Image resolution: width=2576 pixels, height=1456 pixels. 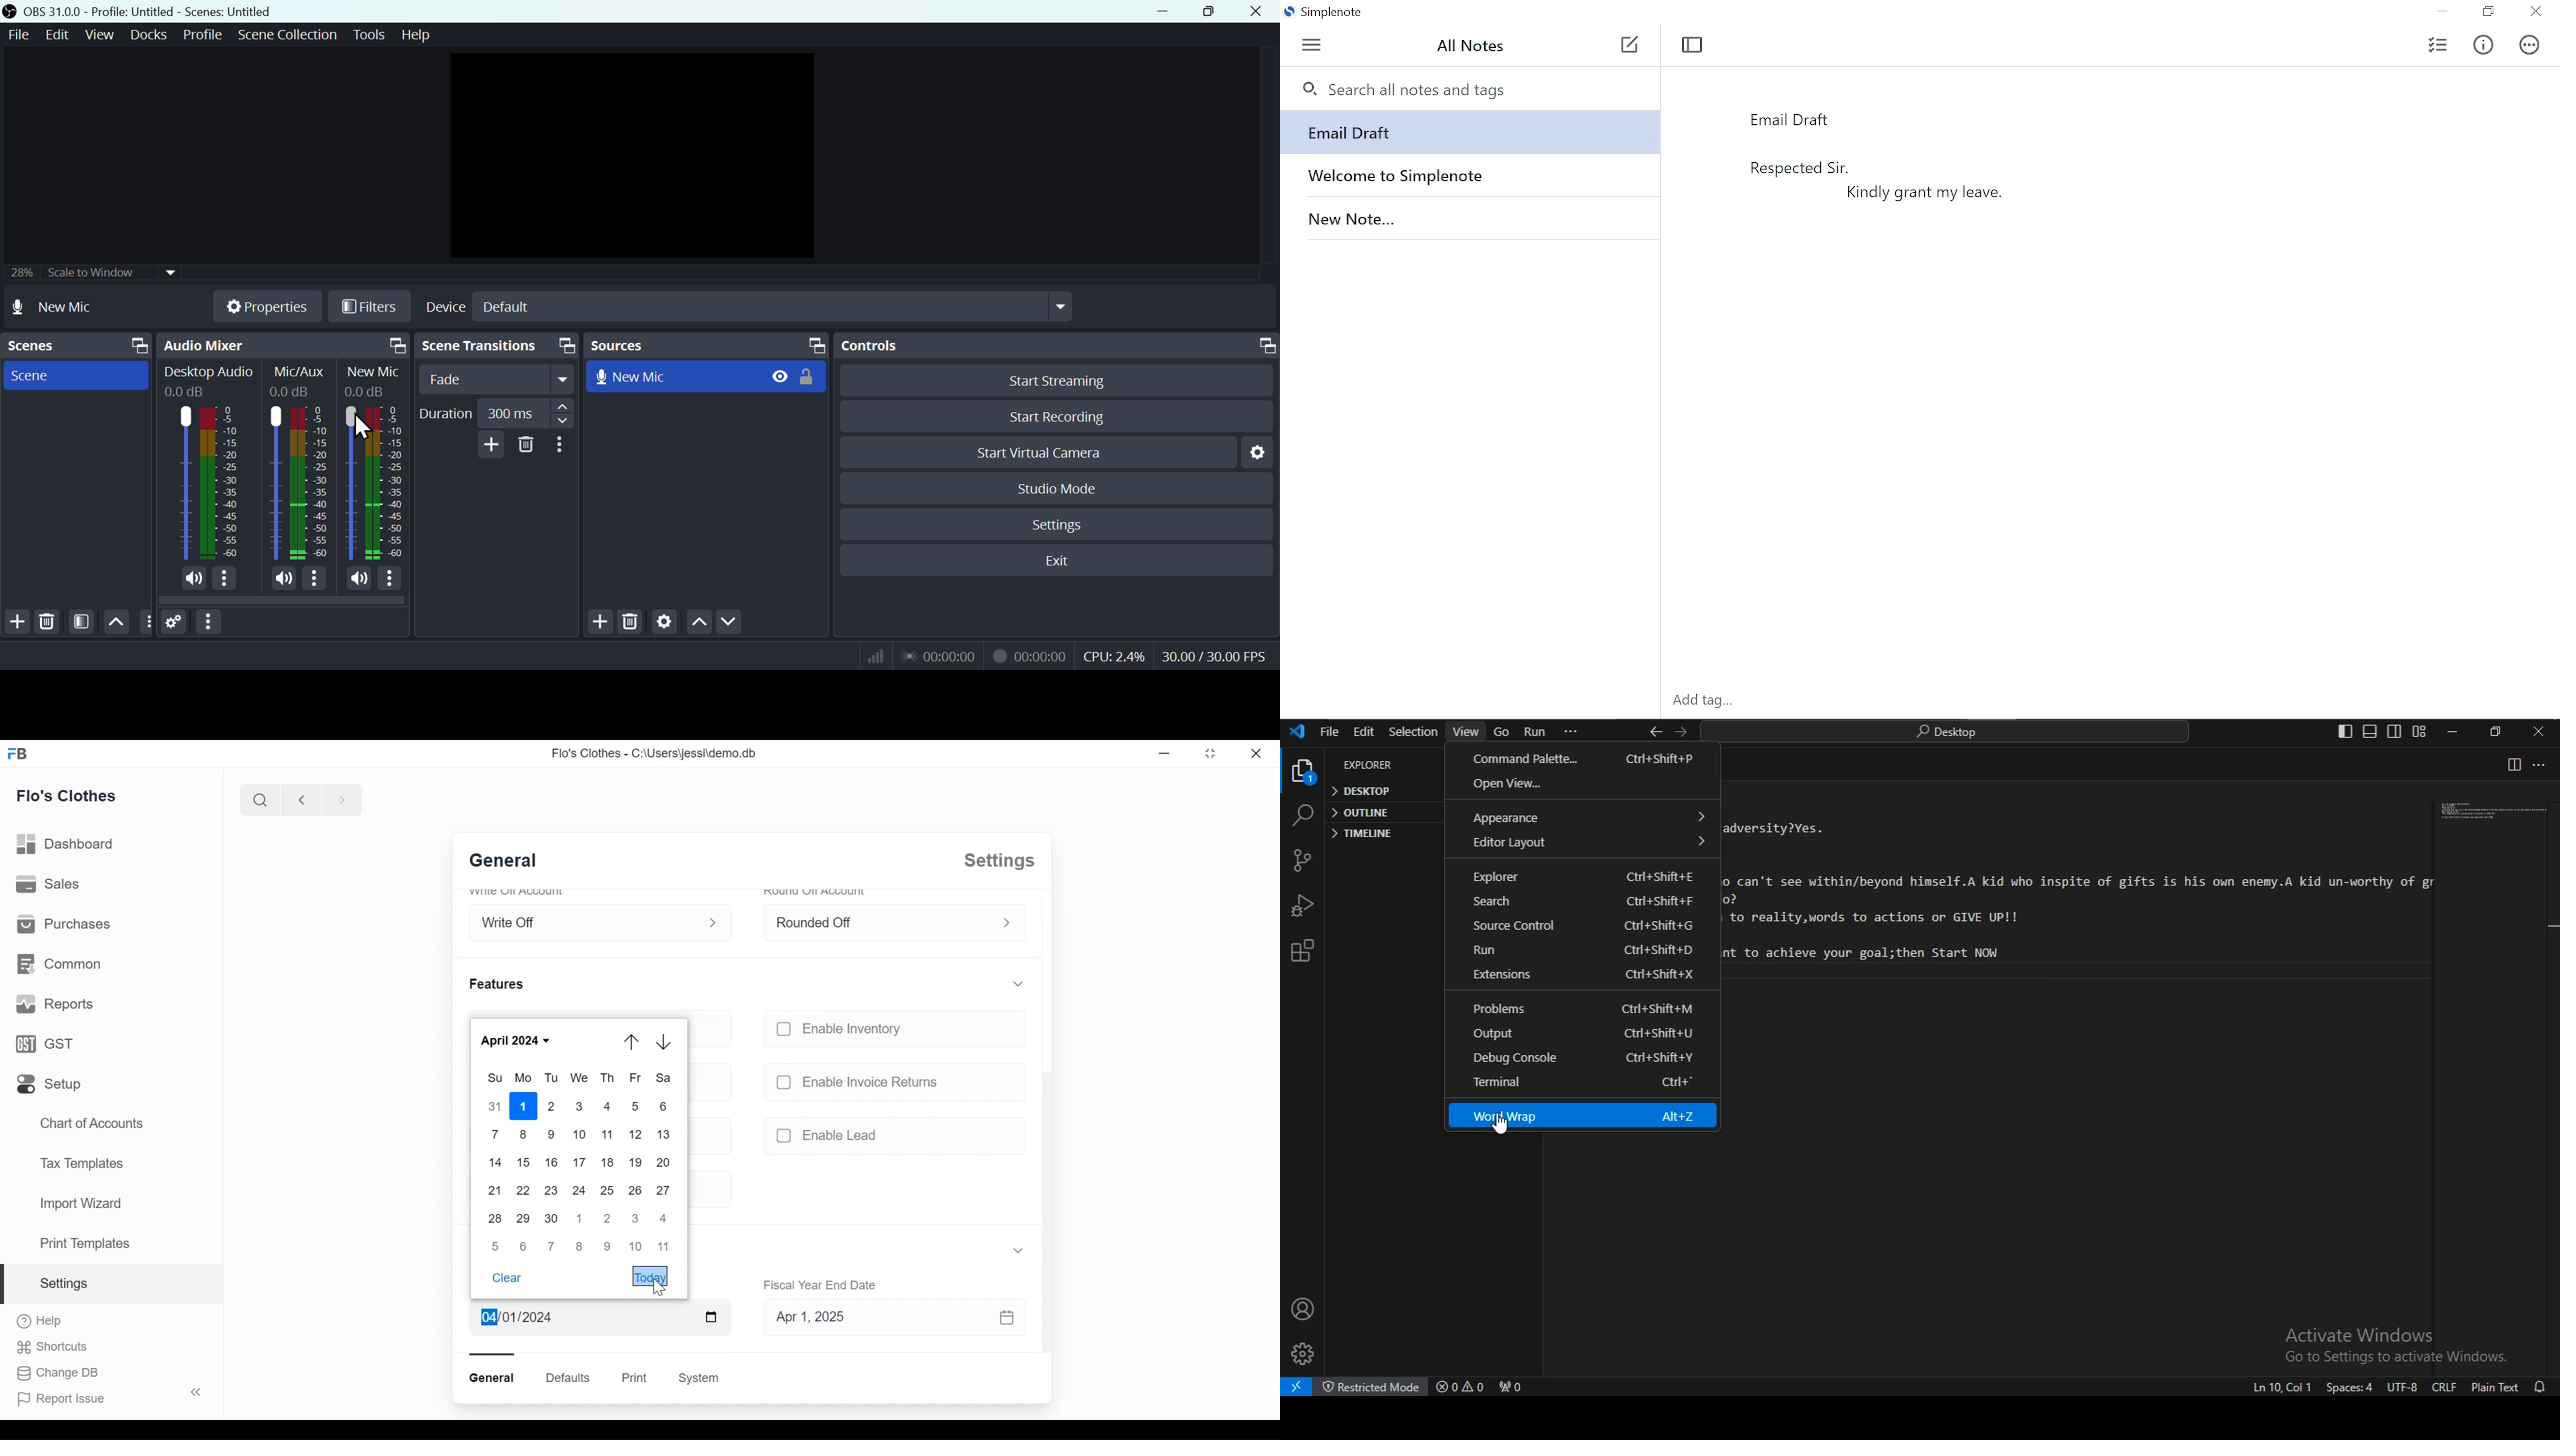 I want to click on Features, so click(x=499, y=983).